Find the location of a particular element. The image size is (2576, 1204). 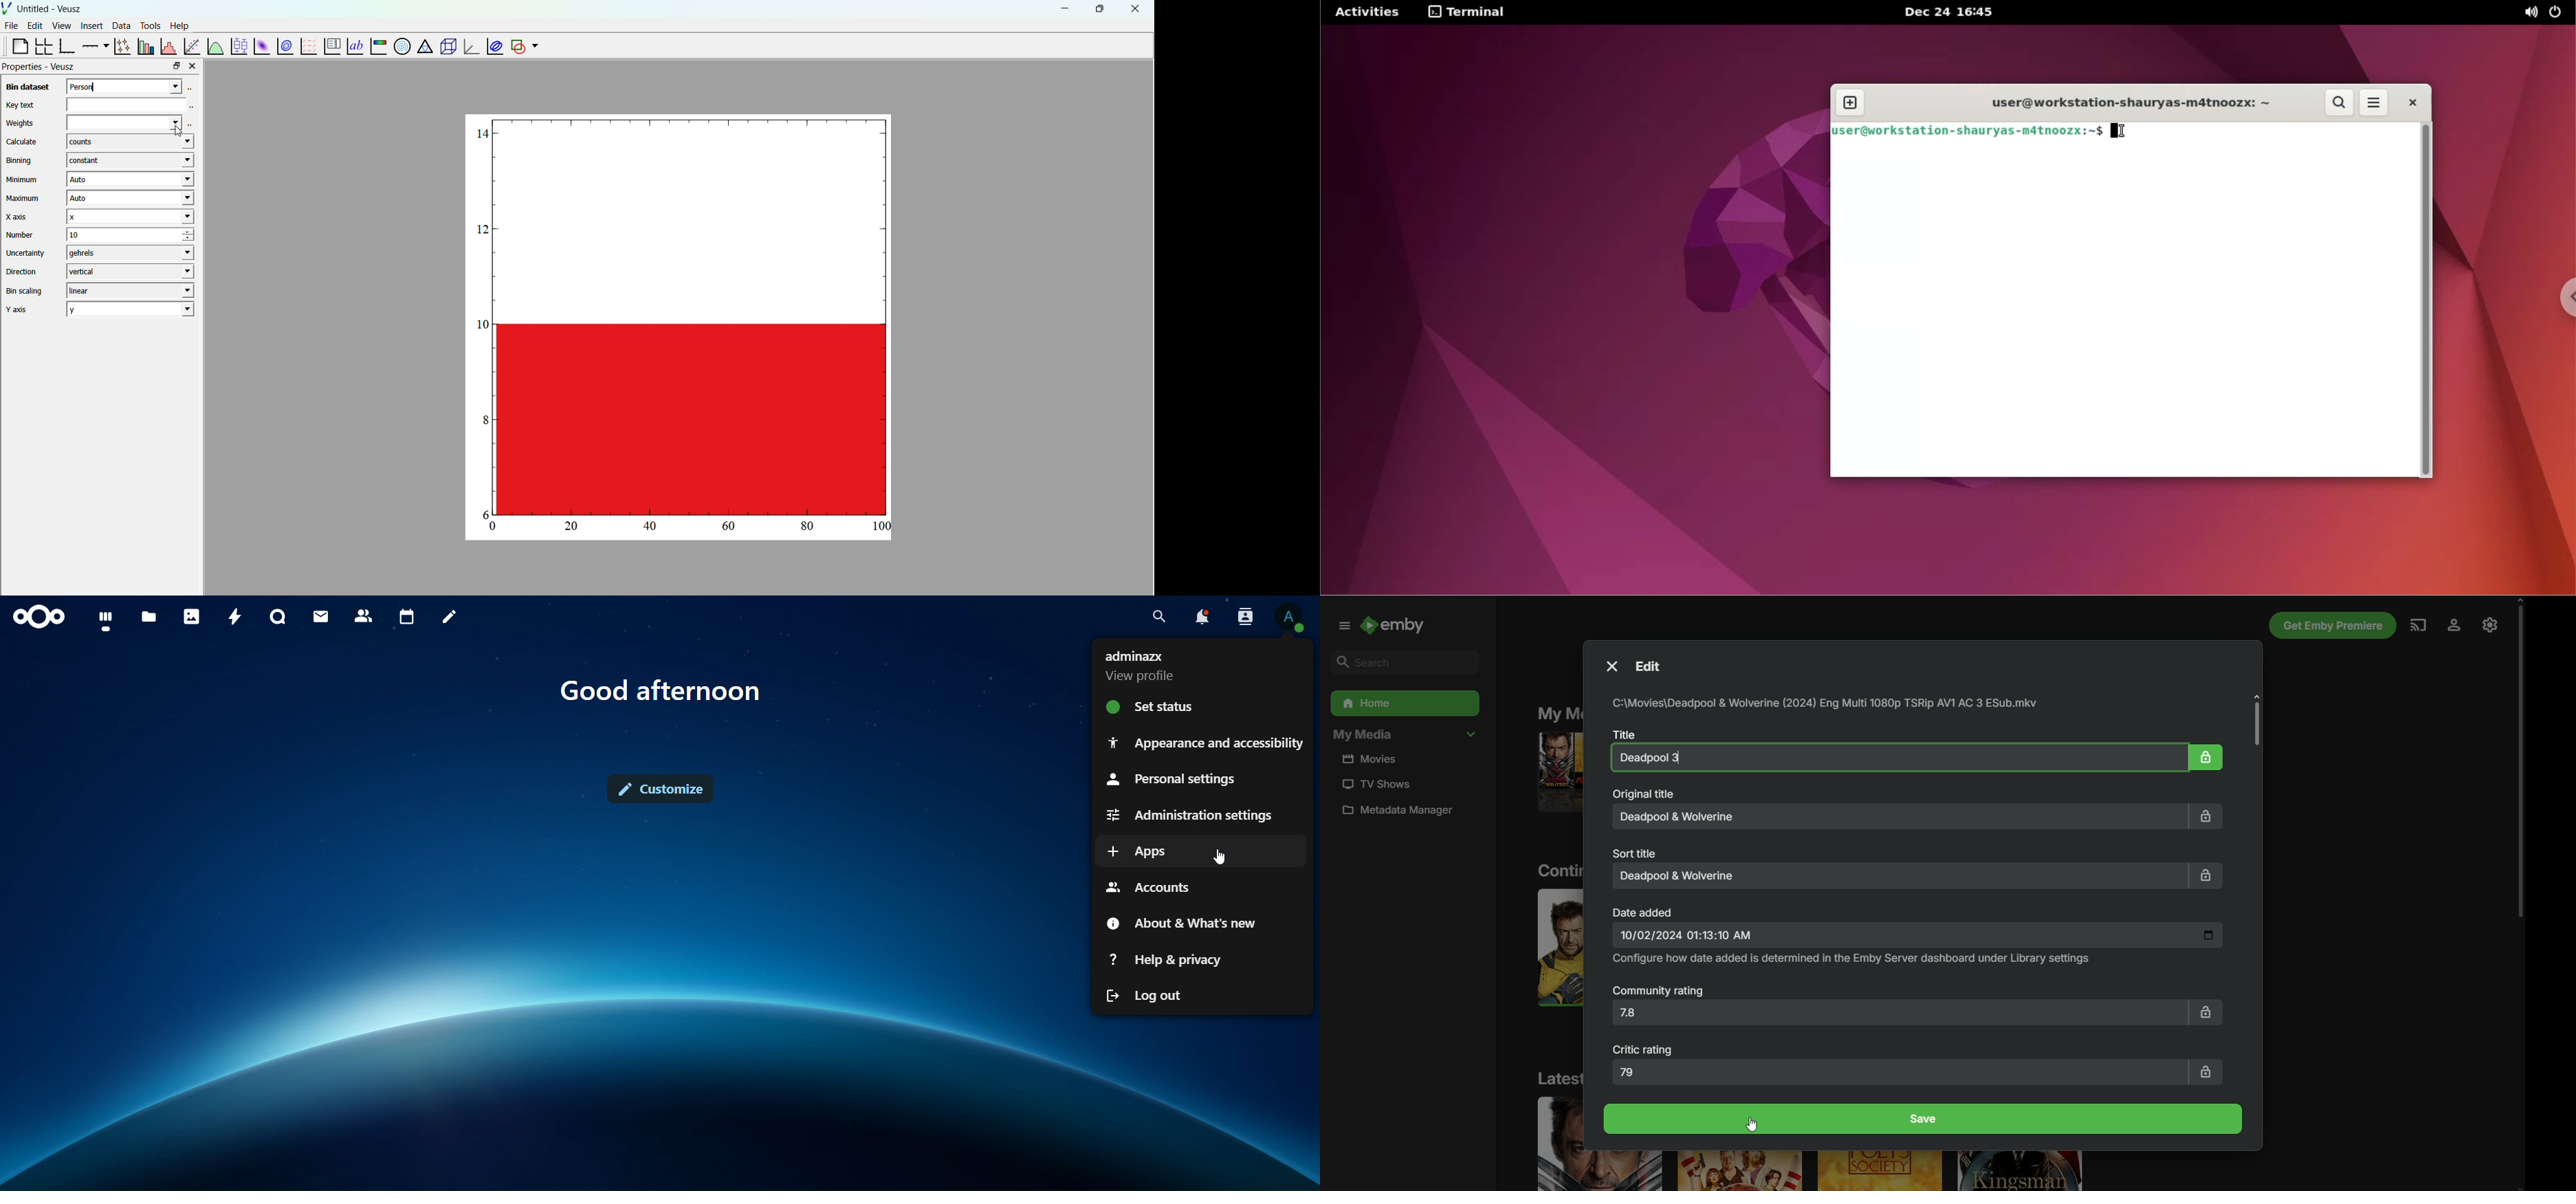

plot functions is located at coordinates (215, 46).